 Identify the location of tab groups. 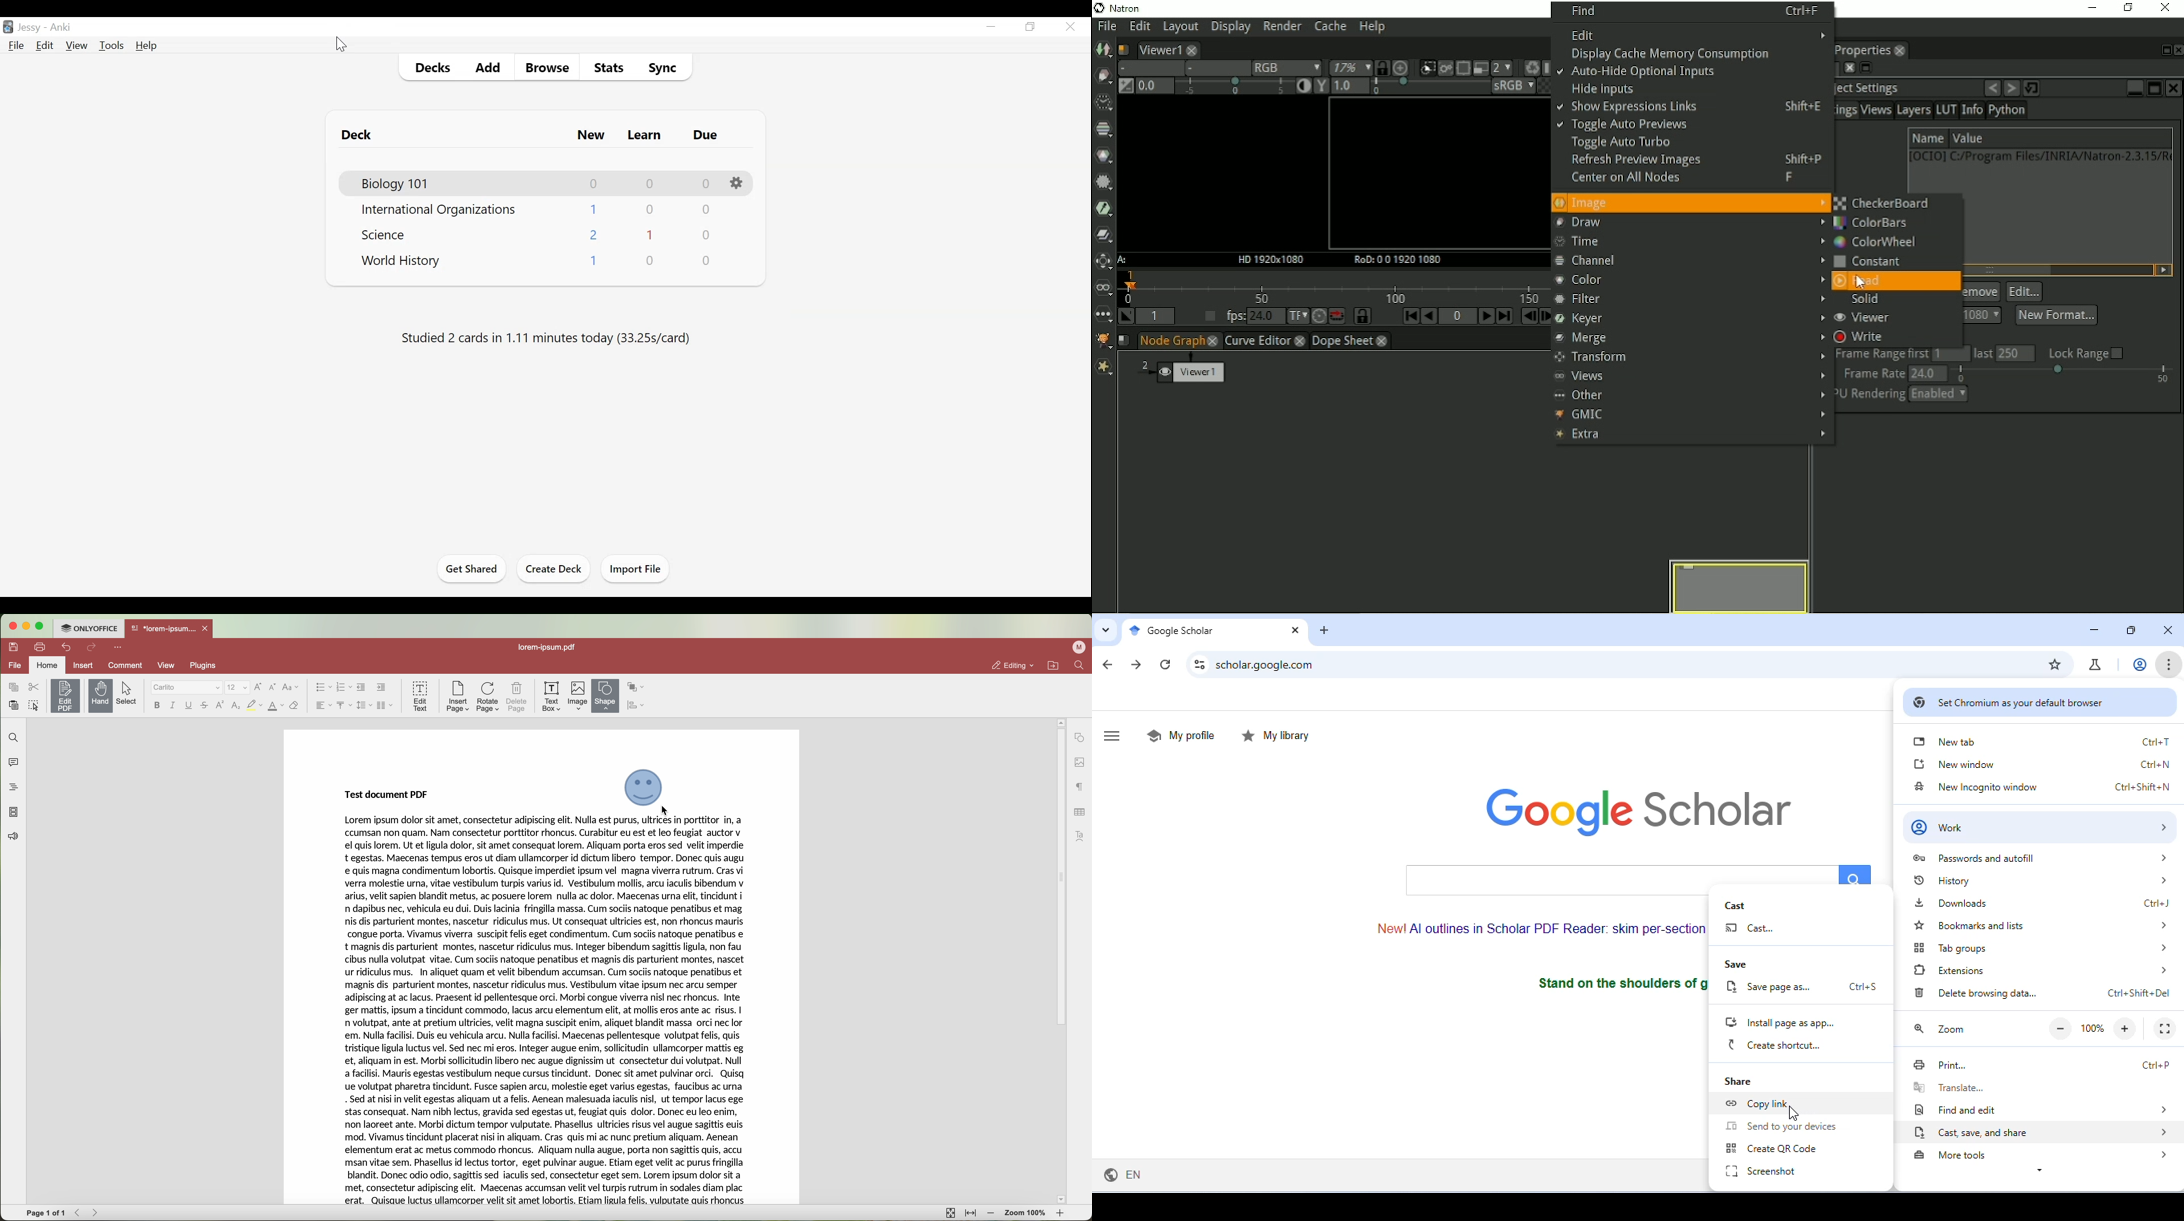
(2043, 948).